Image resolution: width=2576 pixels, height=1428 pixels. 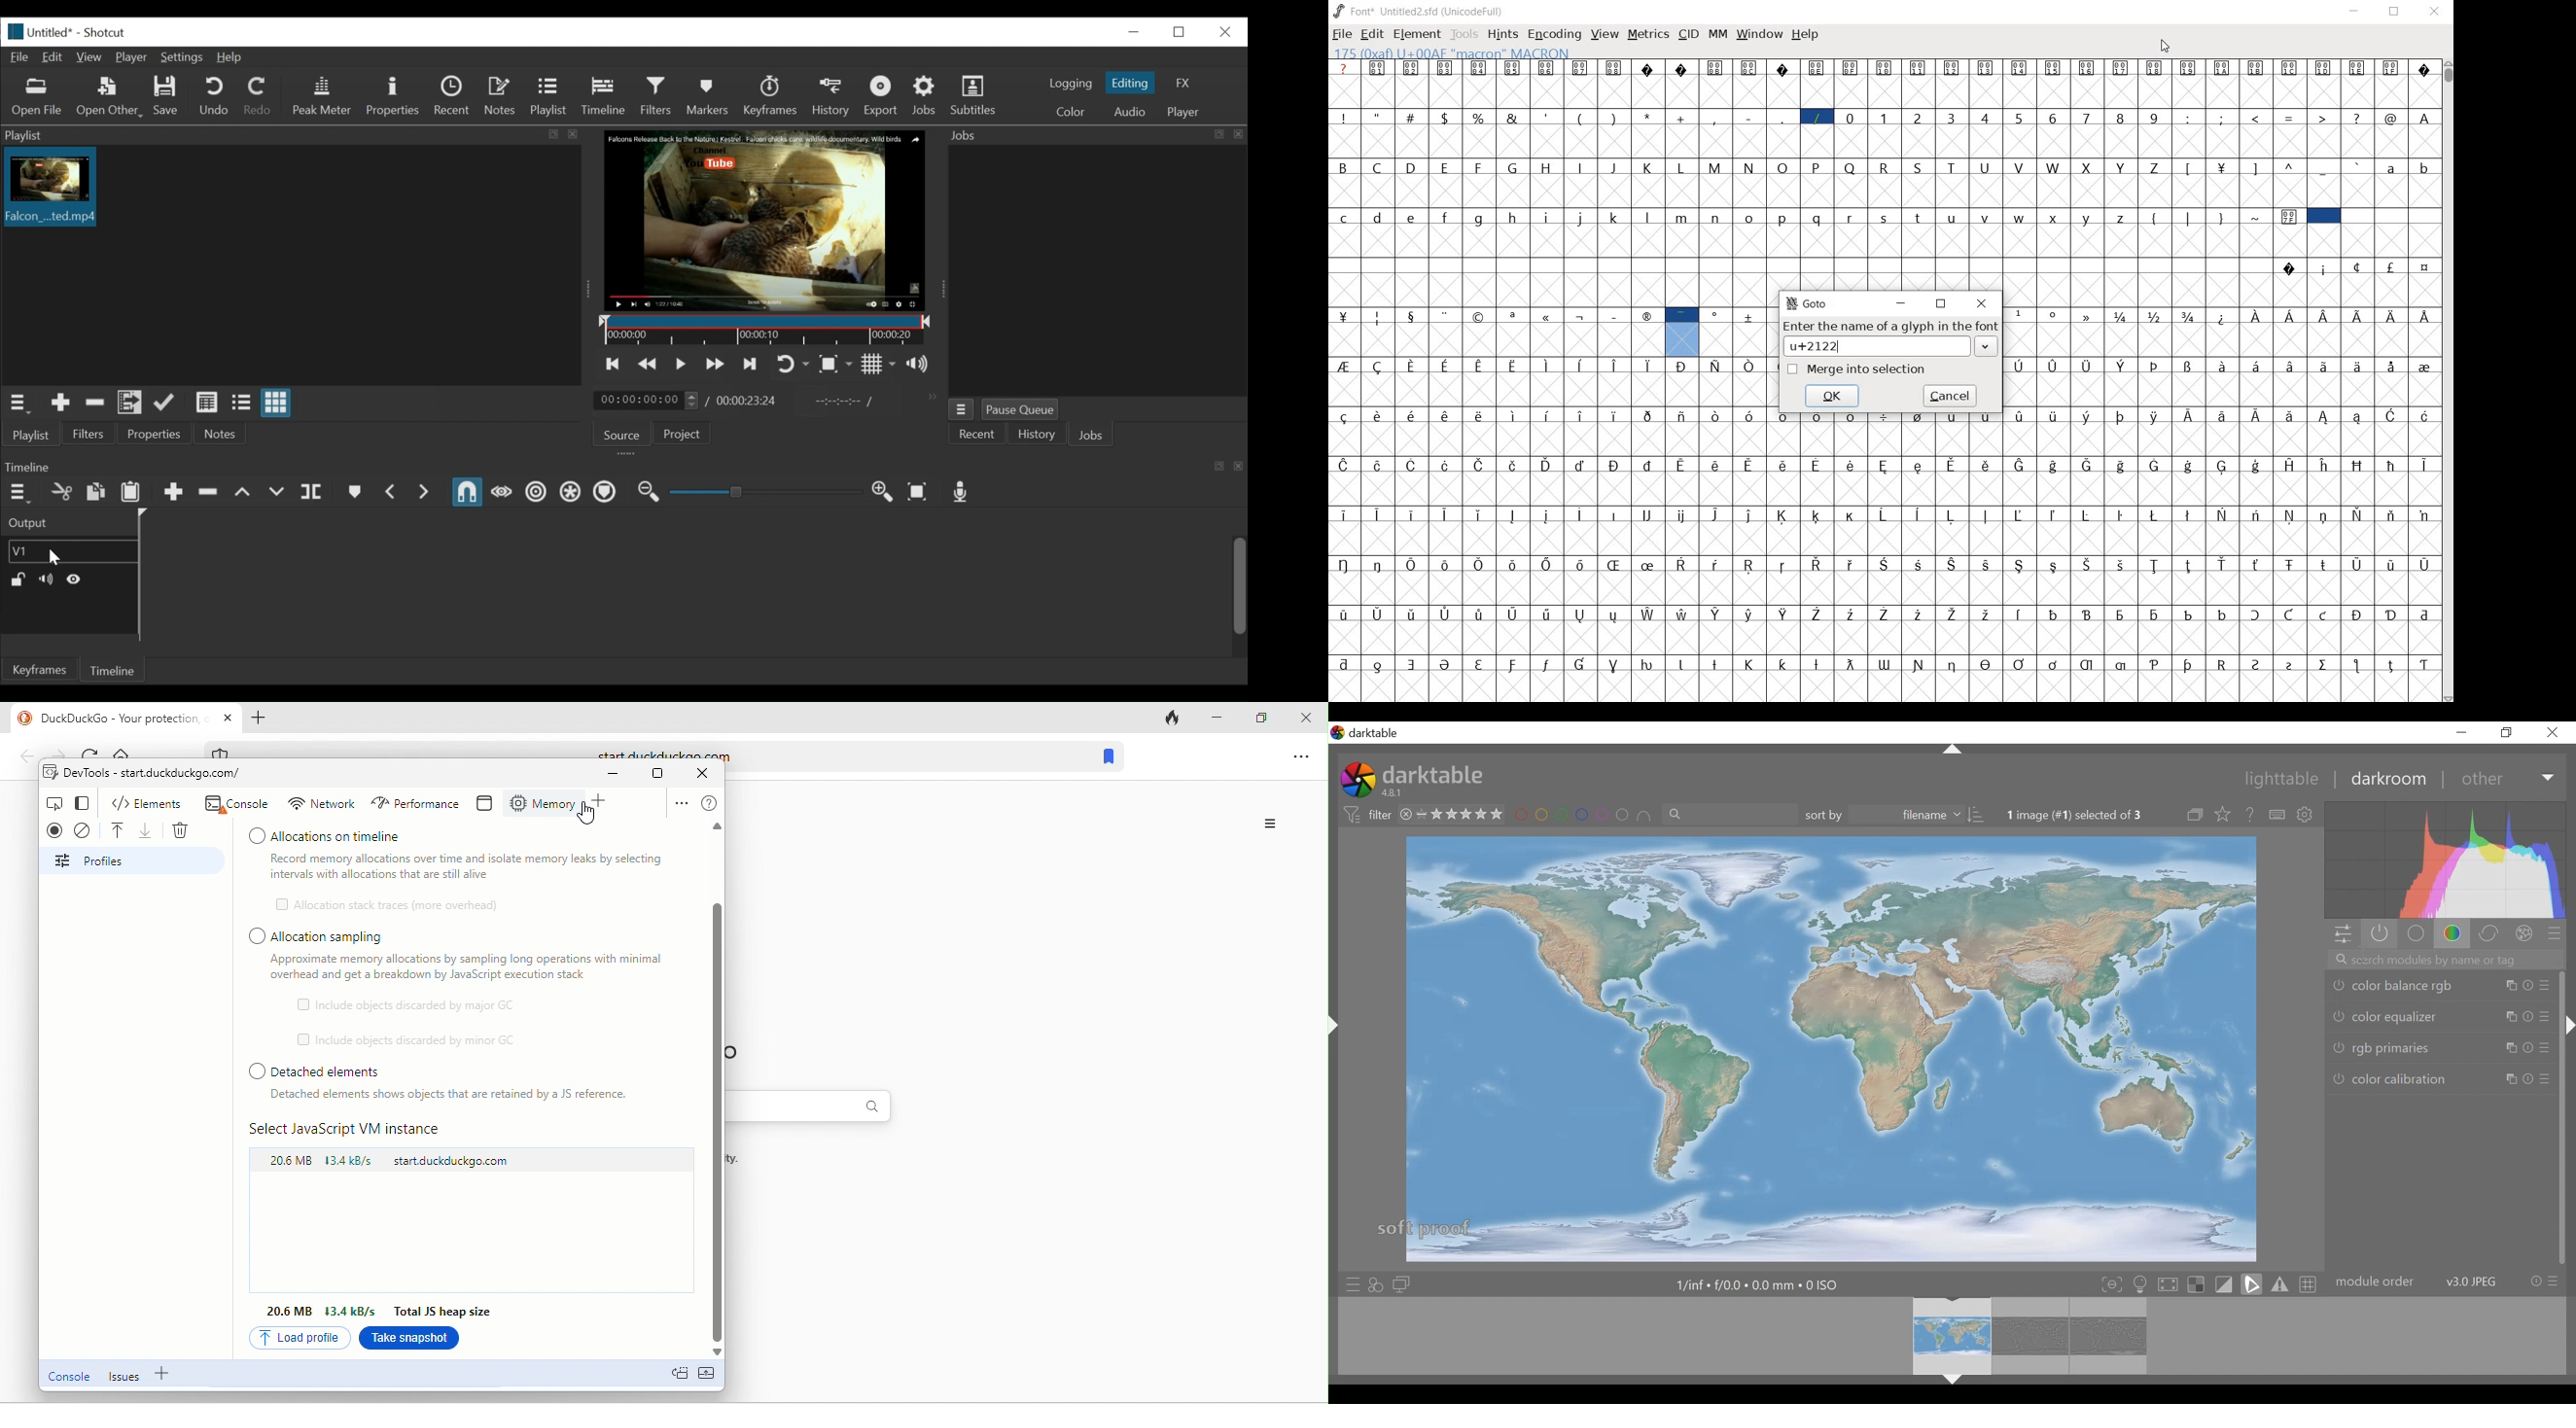 What do you see at coordinates (33, 436) in the screenshot?
I see `Playlist` at bounding box center [33, 436].